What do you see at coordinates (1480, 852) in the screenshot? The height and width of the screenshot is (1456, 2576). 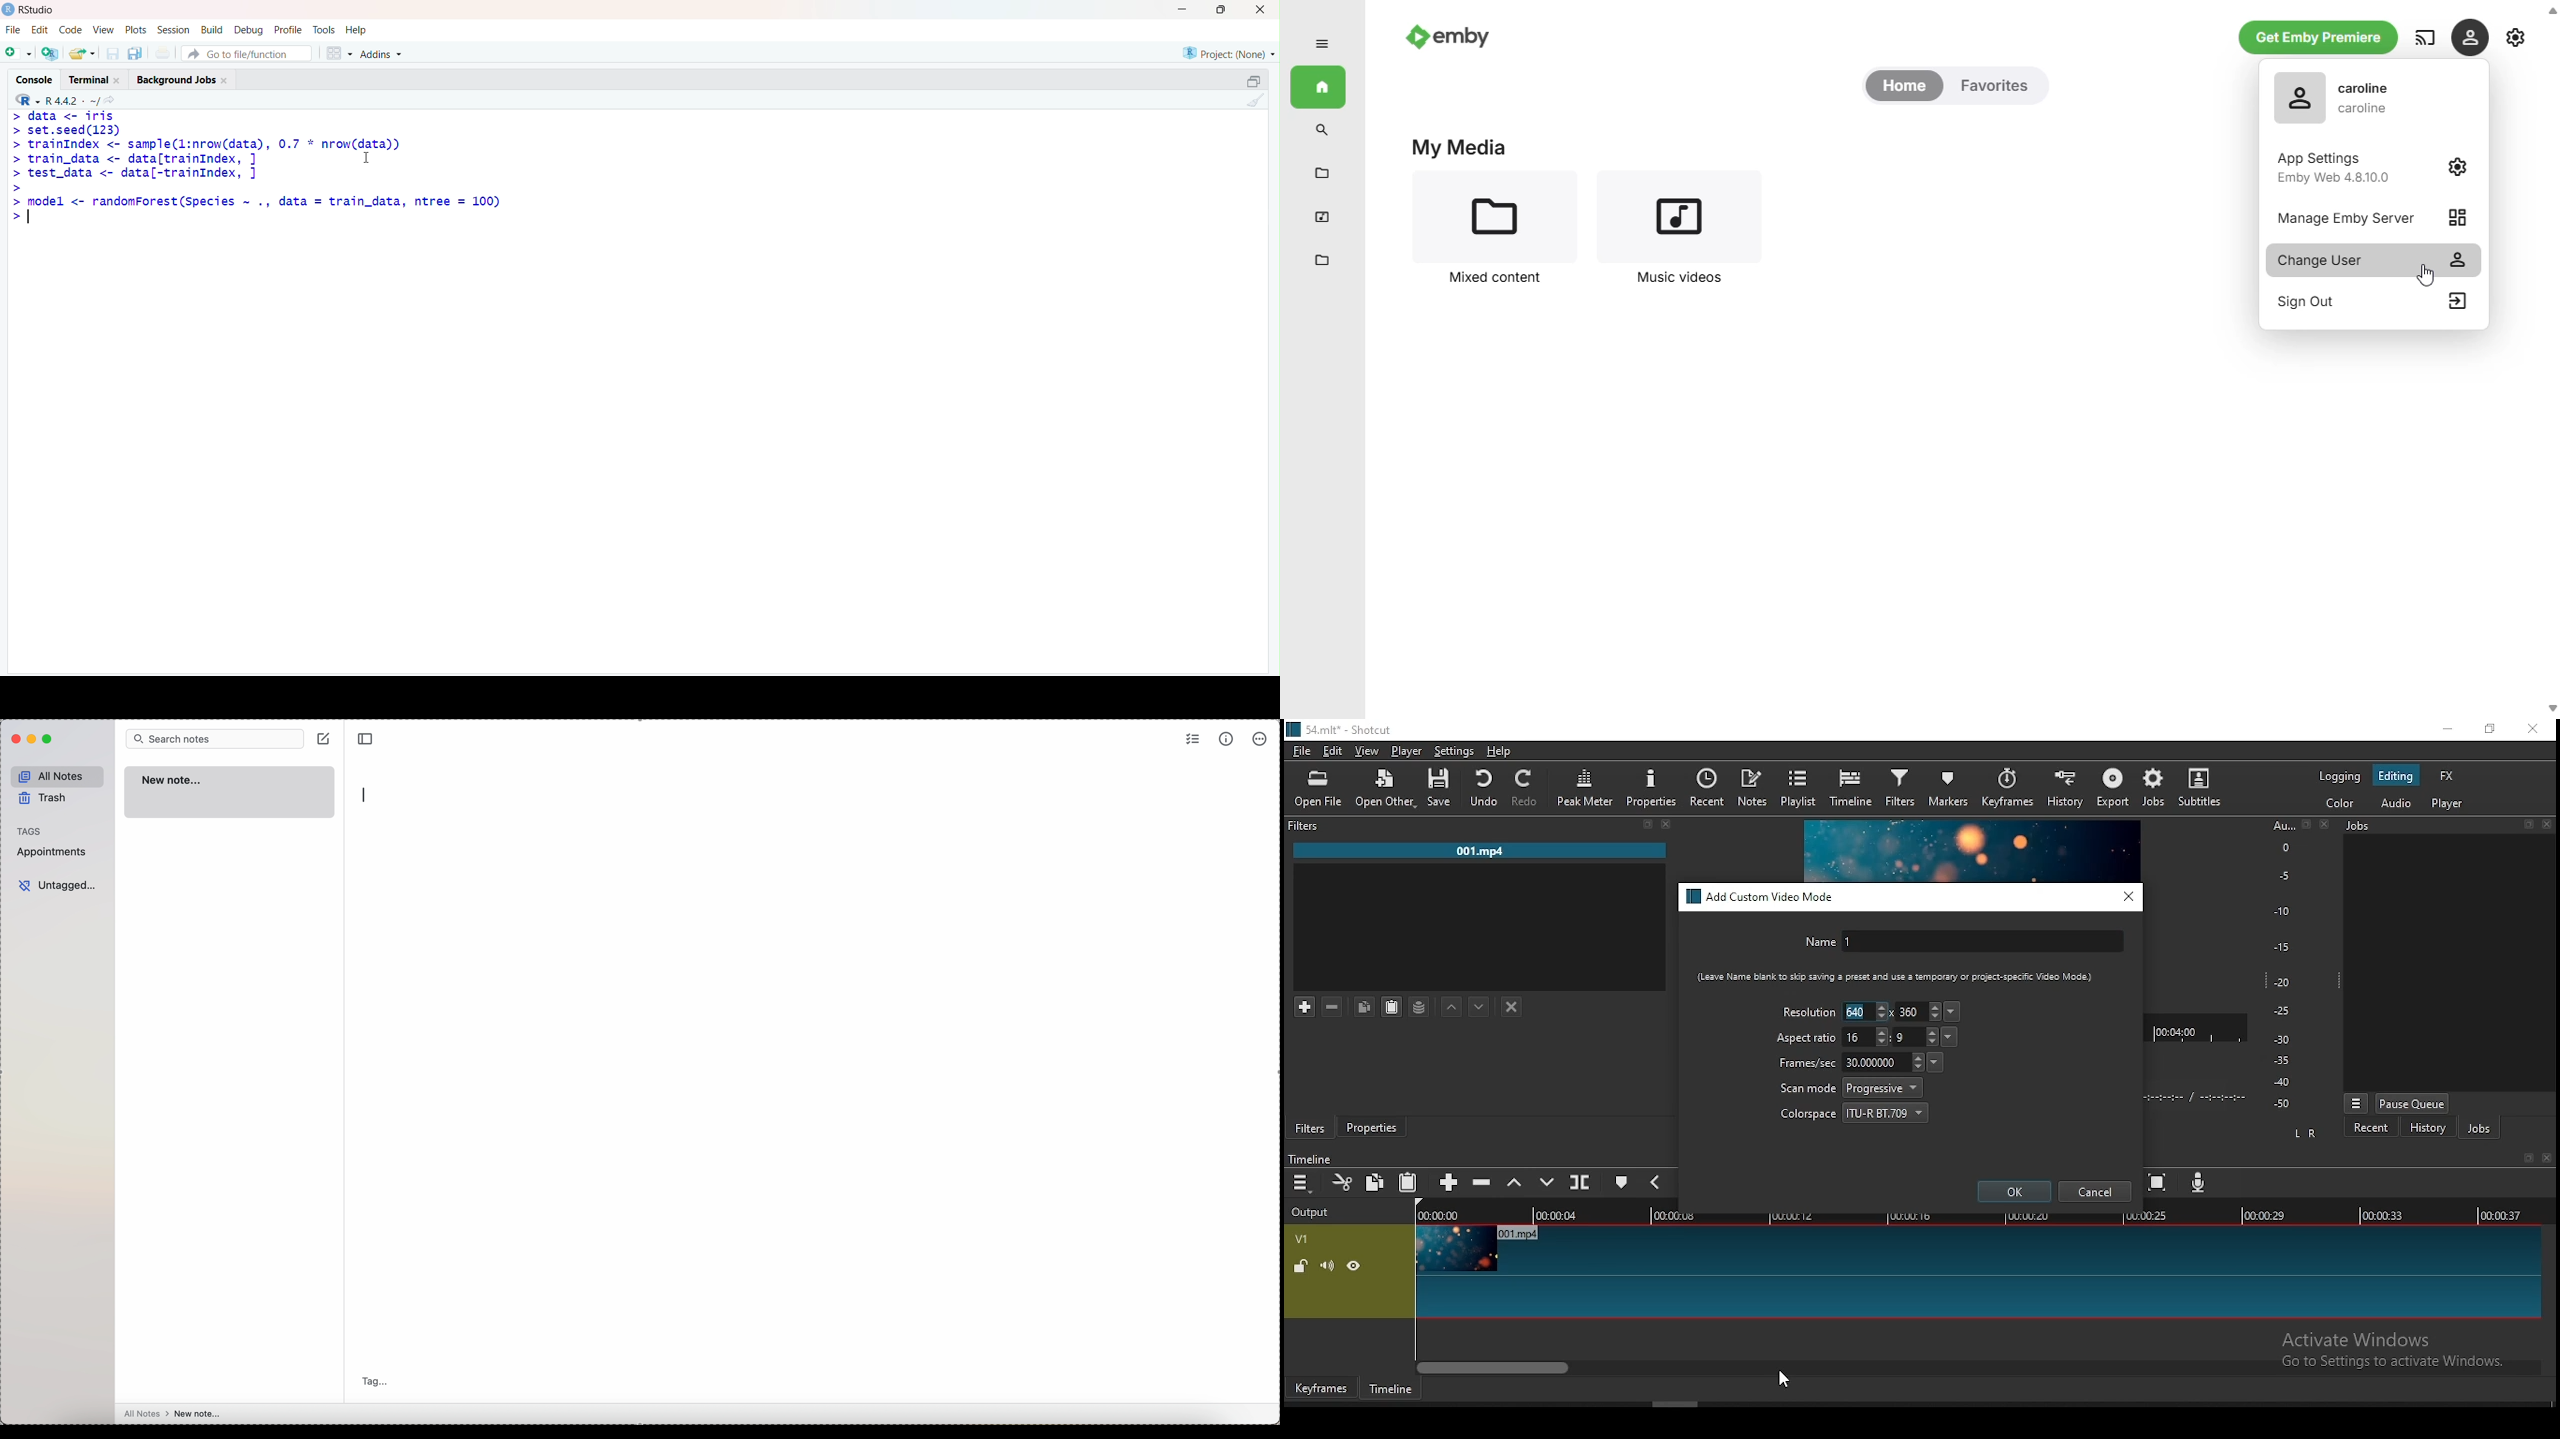 I see `001.mp4` at bounding box center [1480, 852].